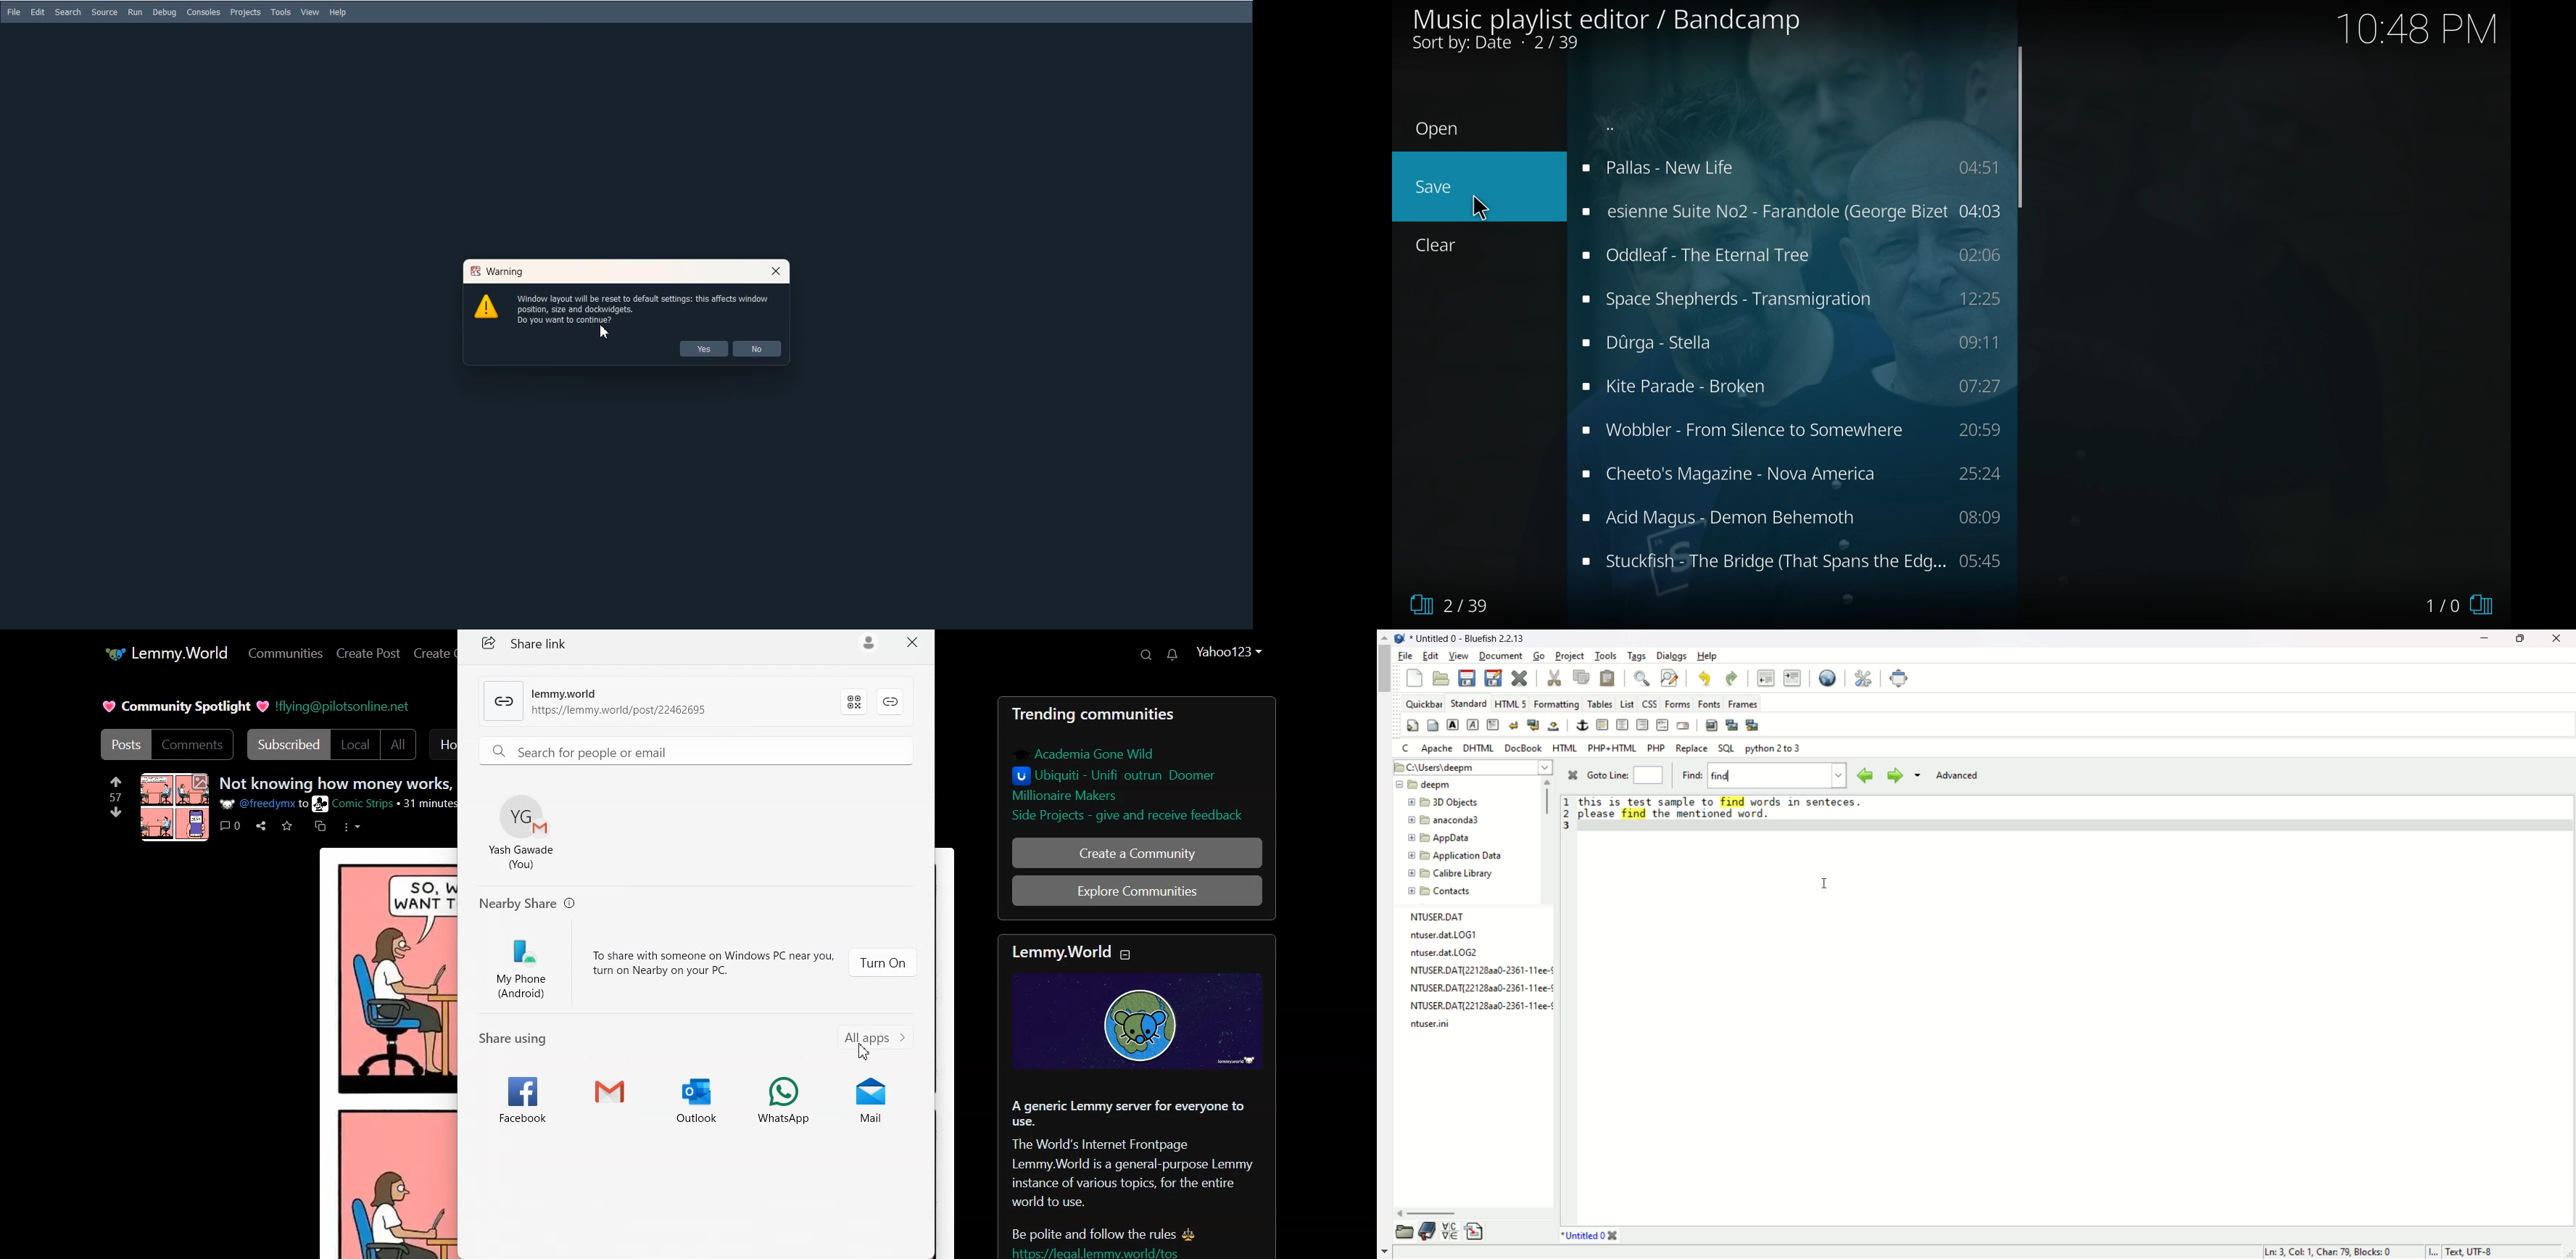 Image resolution: width=2576 pixels, height=1260 pixels. I want to click on document, so click(1502, 656).